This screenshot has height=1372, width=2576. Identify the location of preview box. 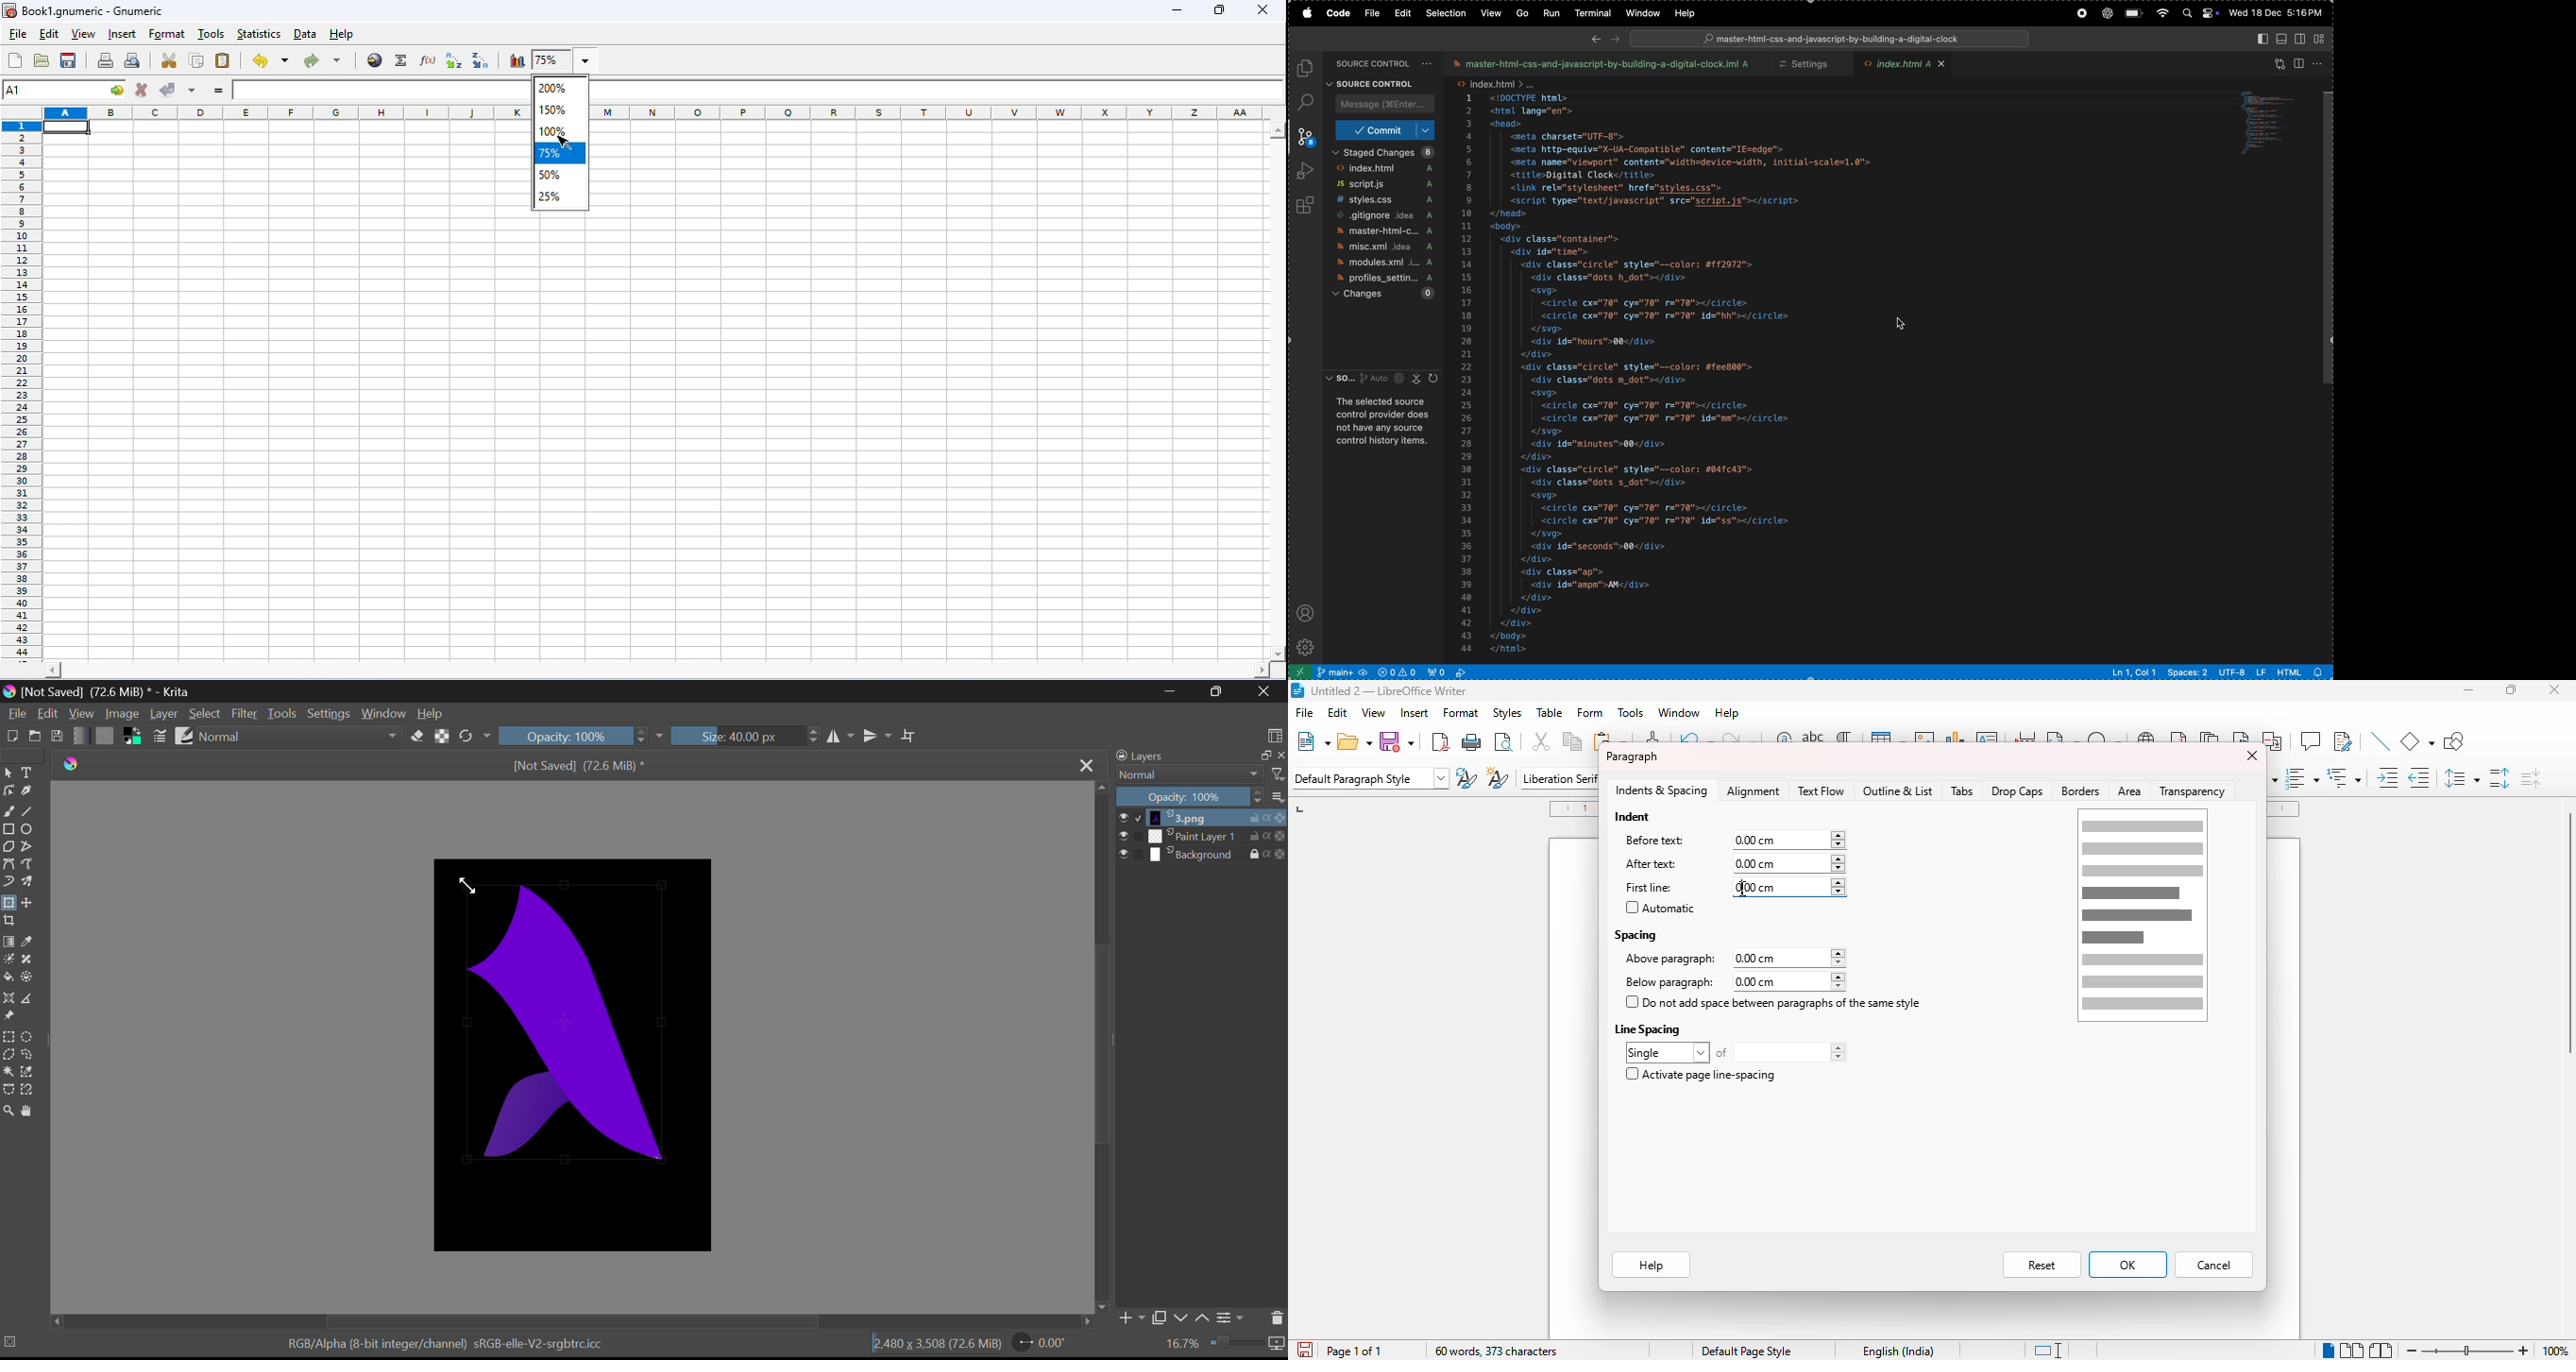
(2143, 915).